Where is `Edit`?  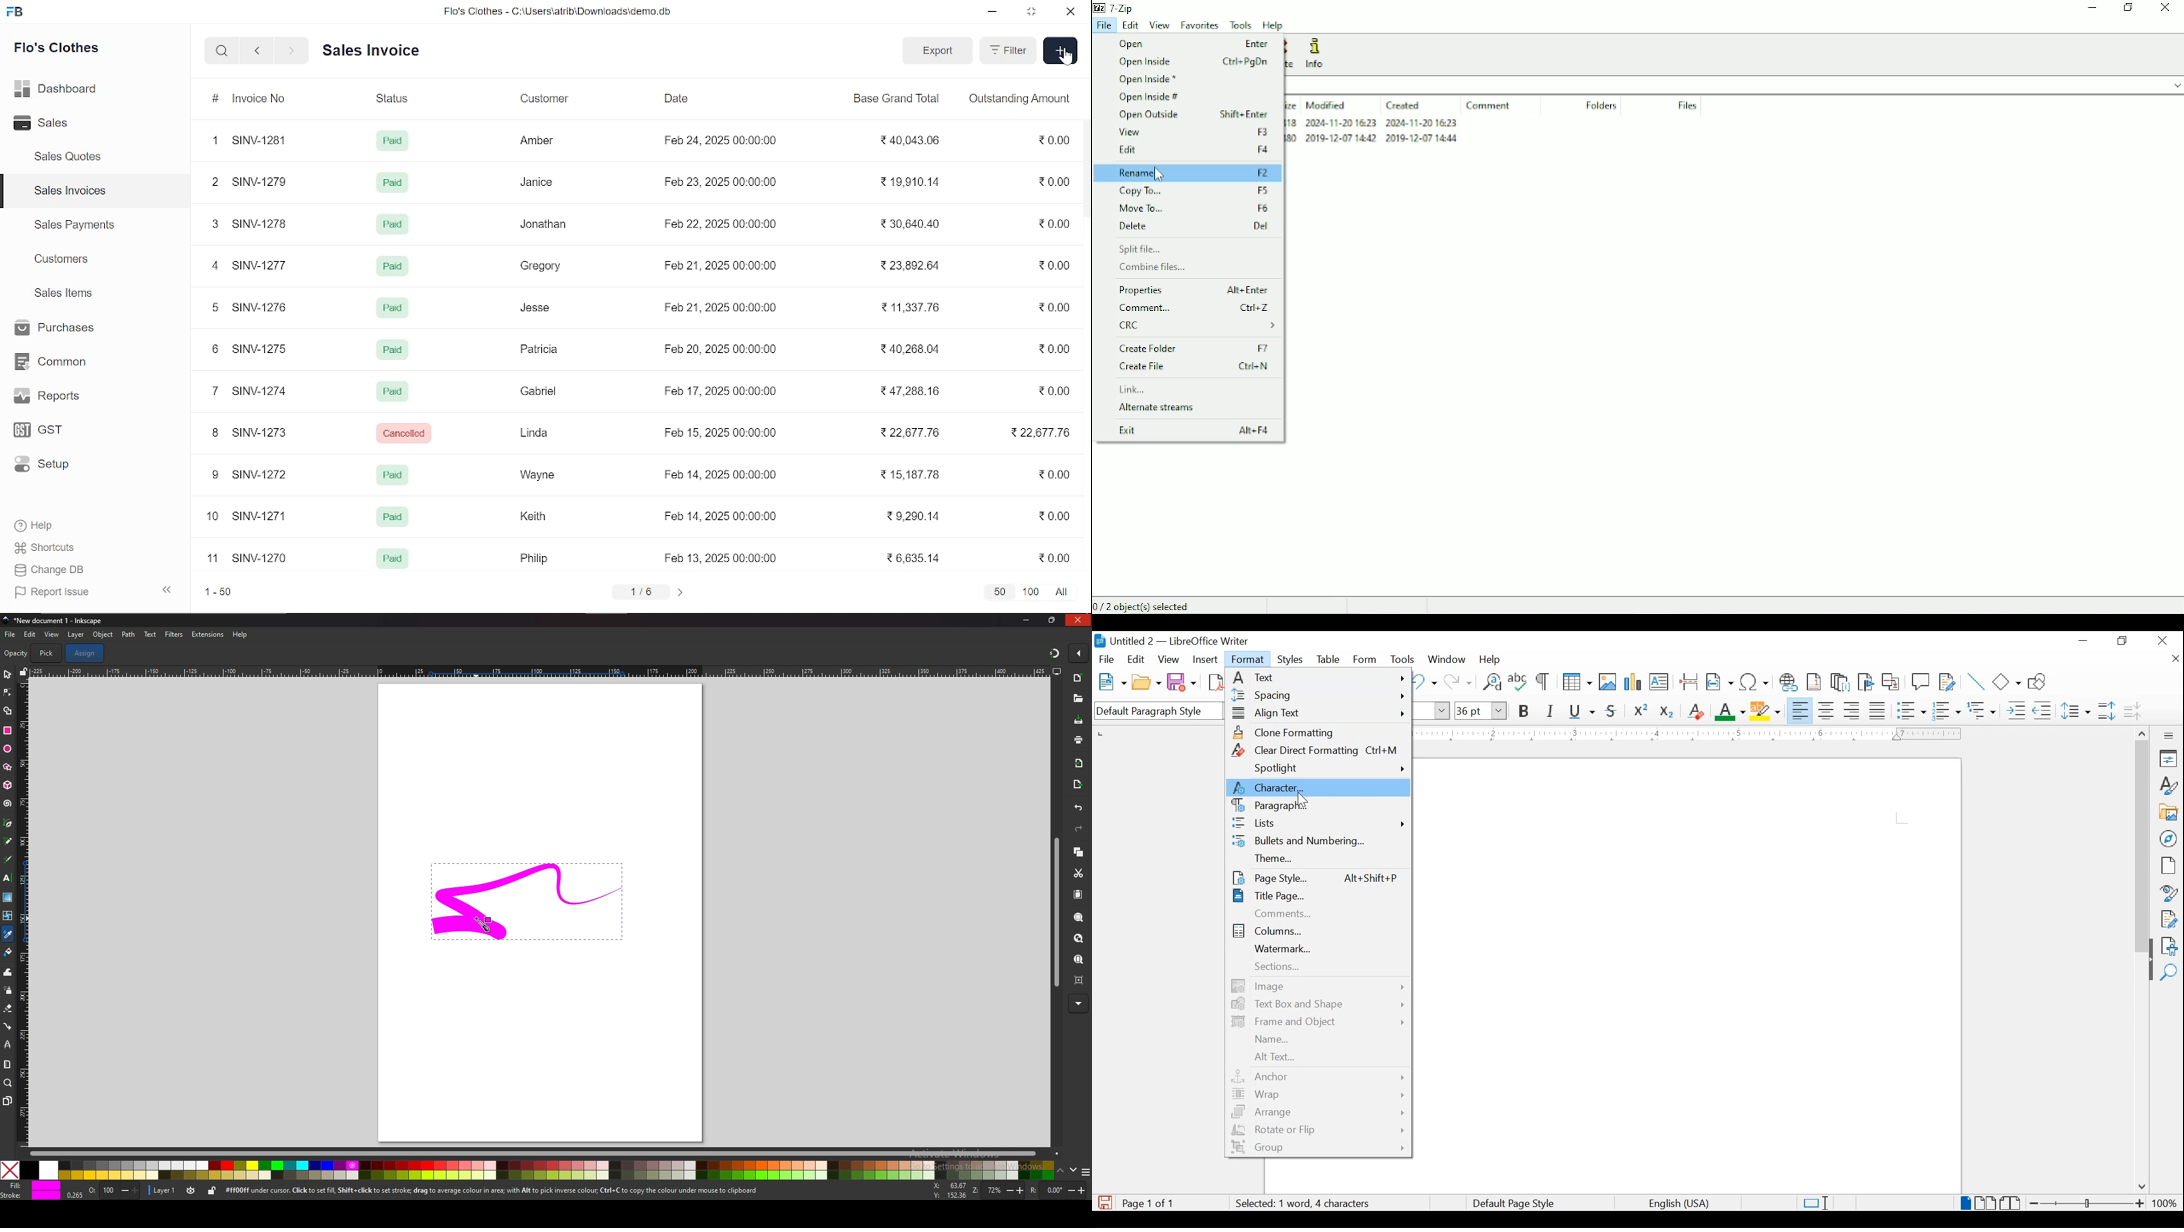 Edit is located at coordinates (1191, 150).